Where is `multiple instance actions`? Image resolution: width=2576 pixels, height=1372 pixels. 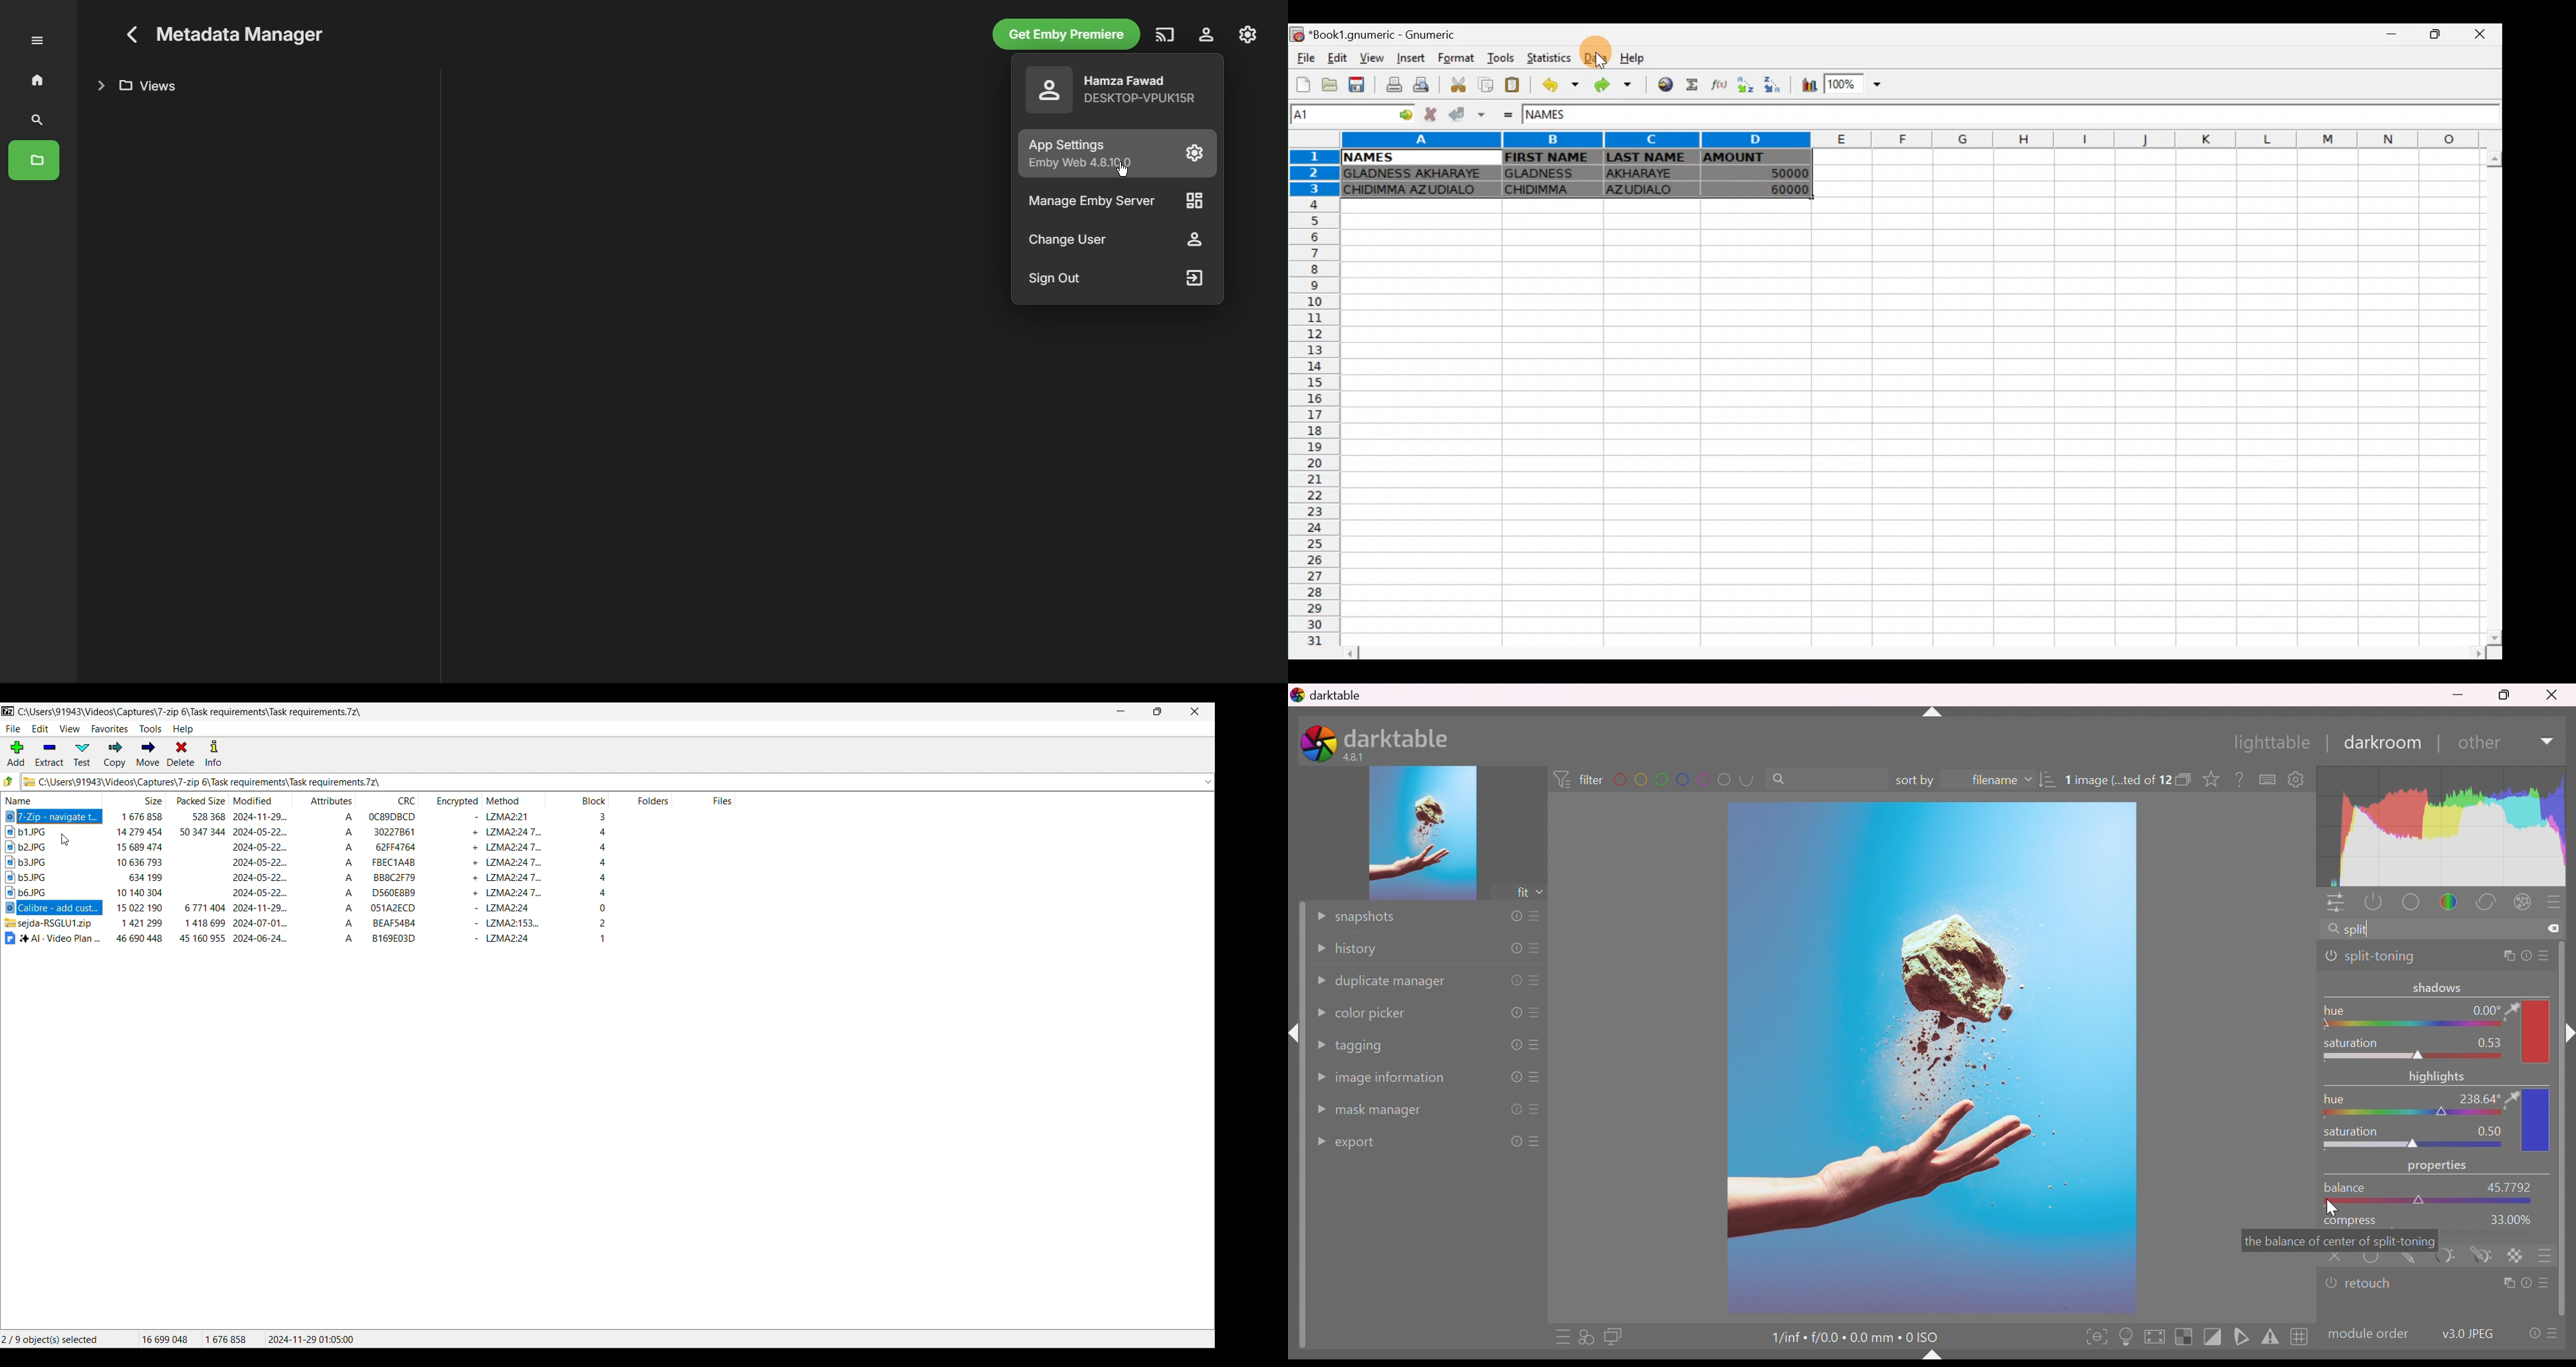
multiple instance actions is located at coordinates (2510, 1284).